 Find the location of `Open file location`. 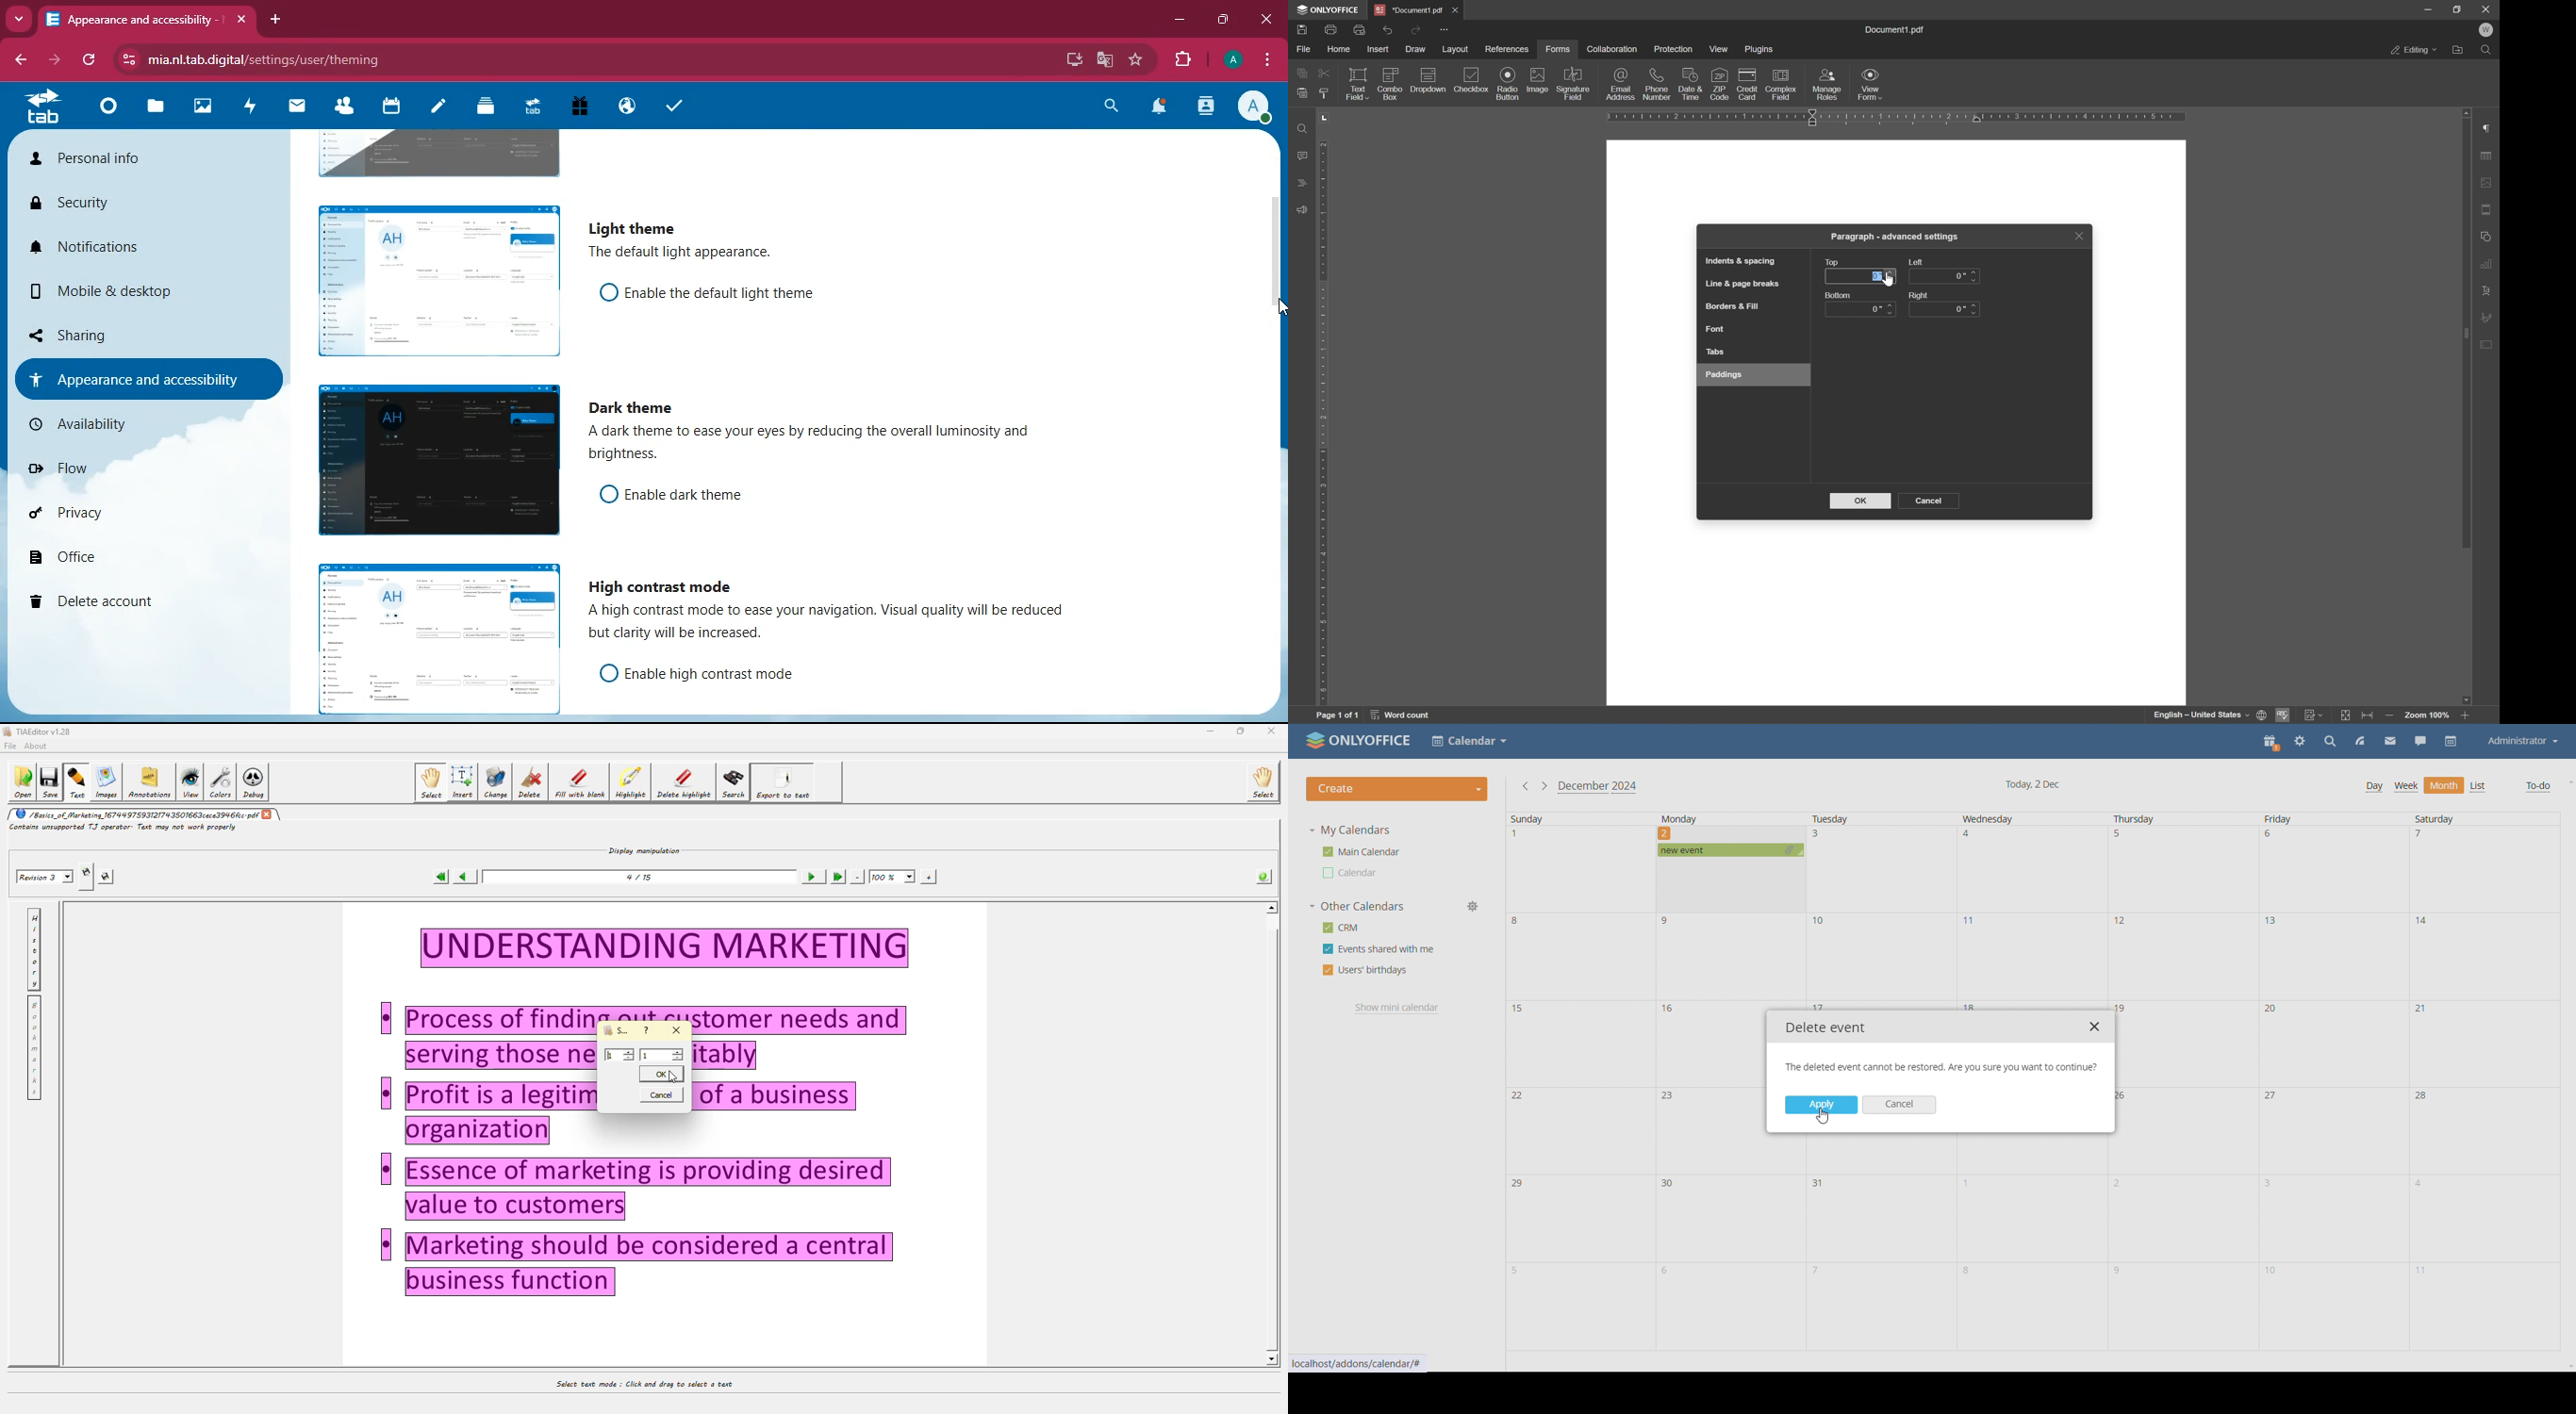

Open file location is located at coordinates (2460, 51).